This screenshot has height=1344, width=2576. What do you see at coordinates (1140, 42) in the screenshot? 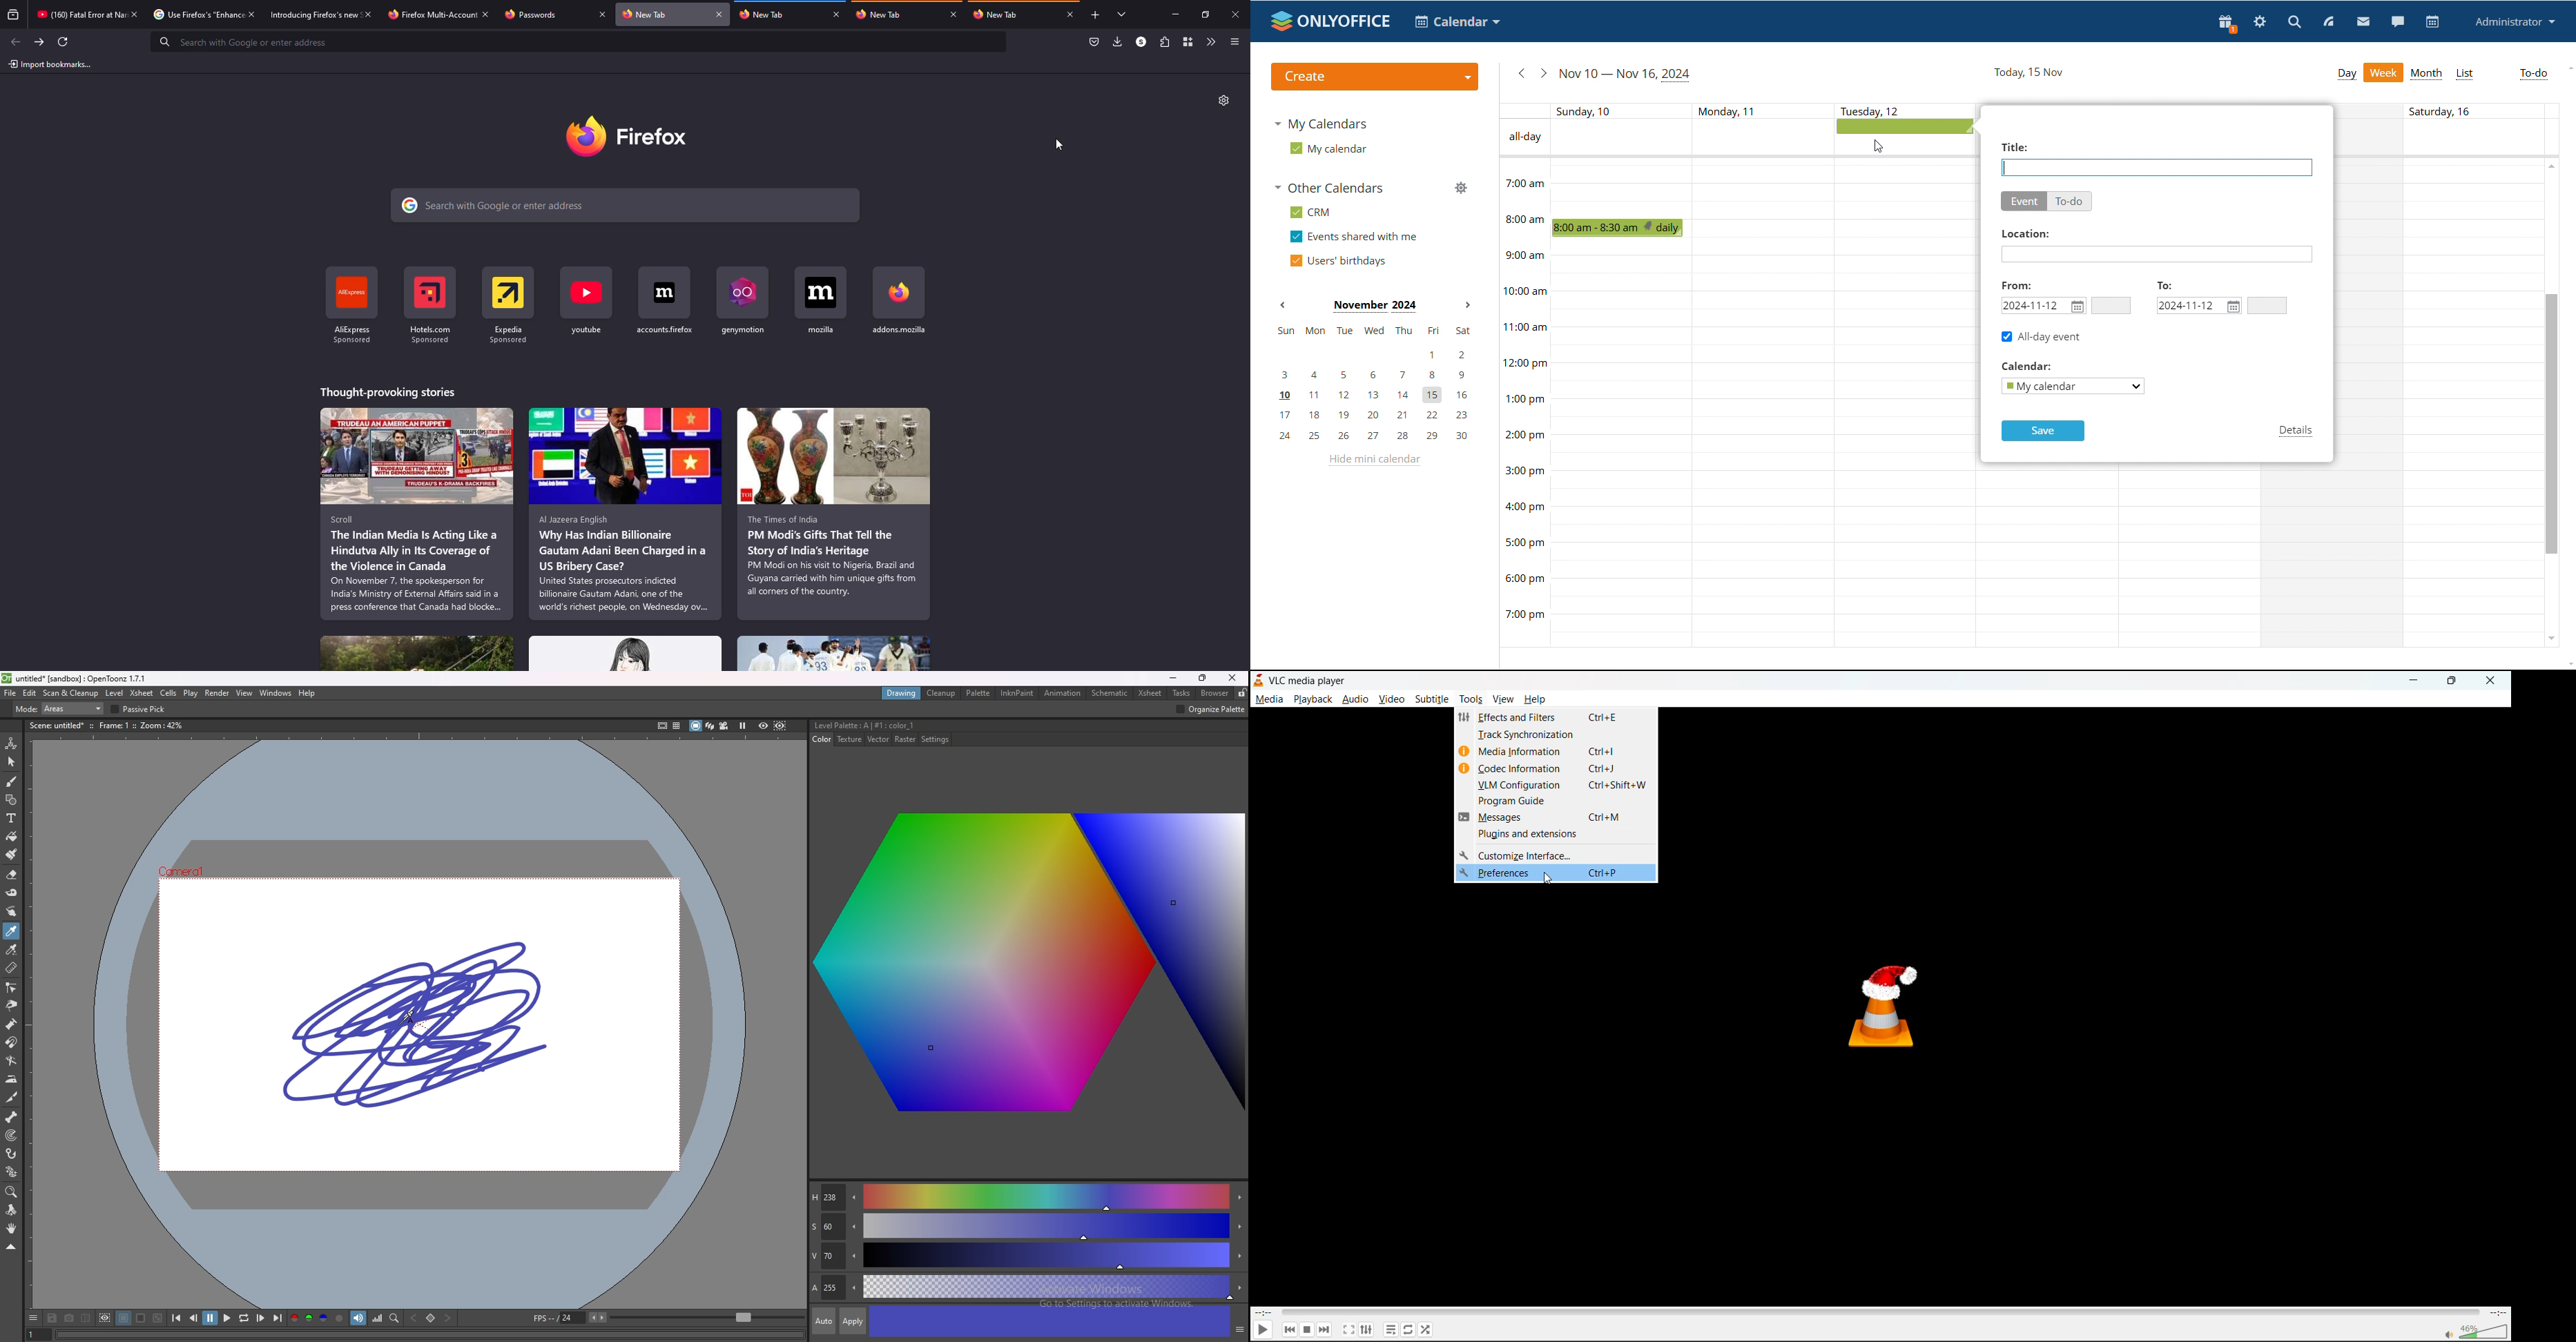
I see `profile` at bounding box center [1140, 42].